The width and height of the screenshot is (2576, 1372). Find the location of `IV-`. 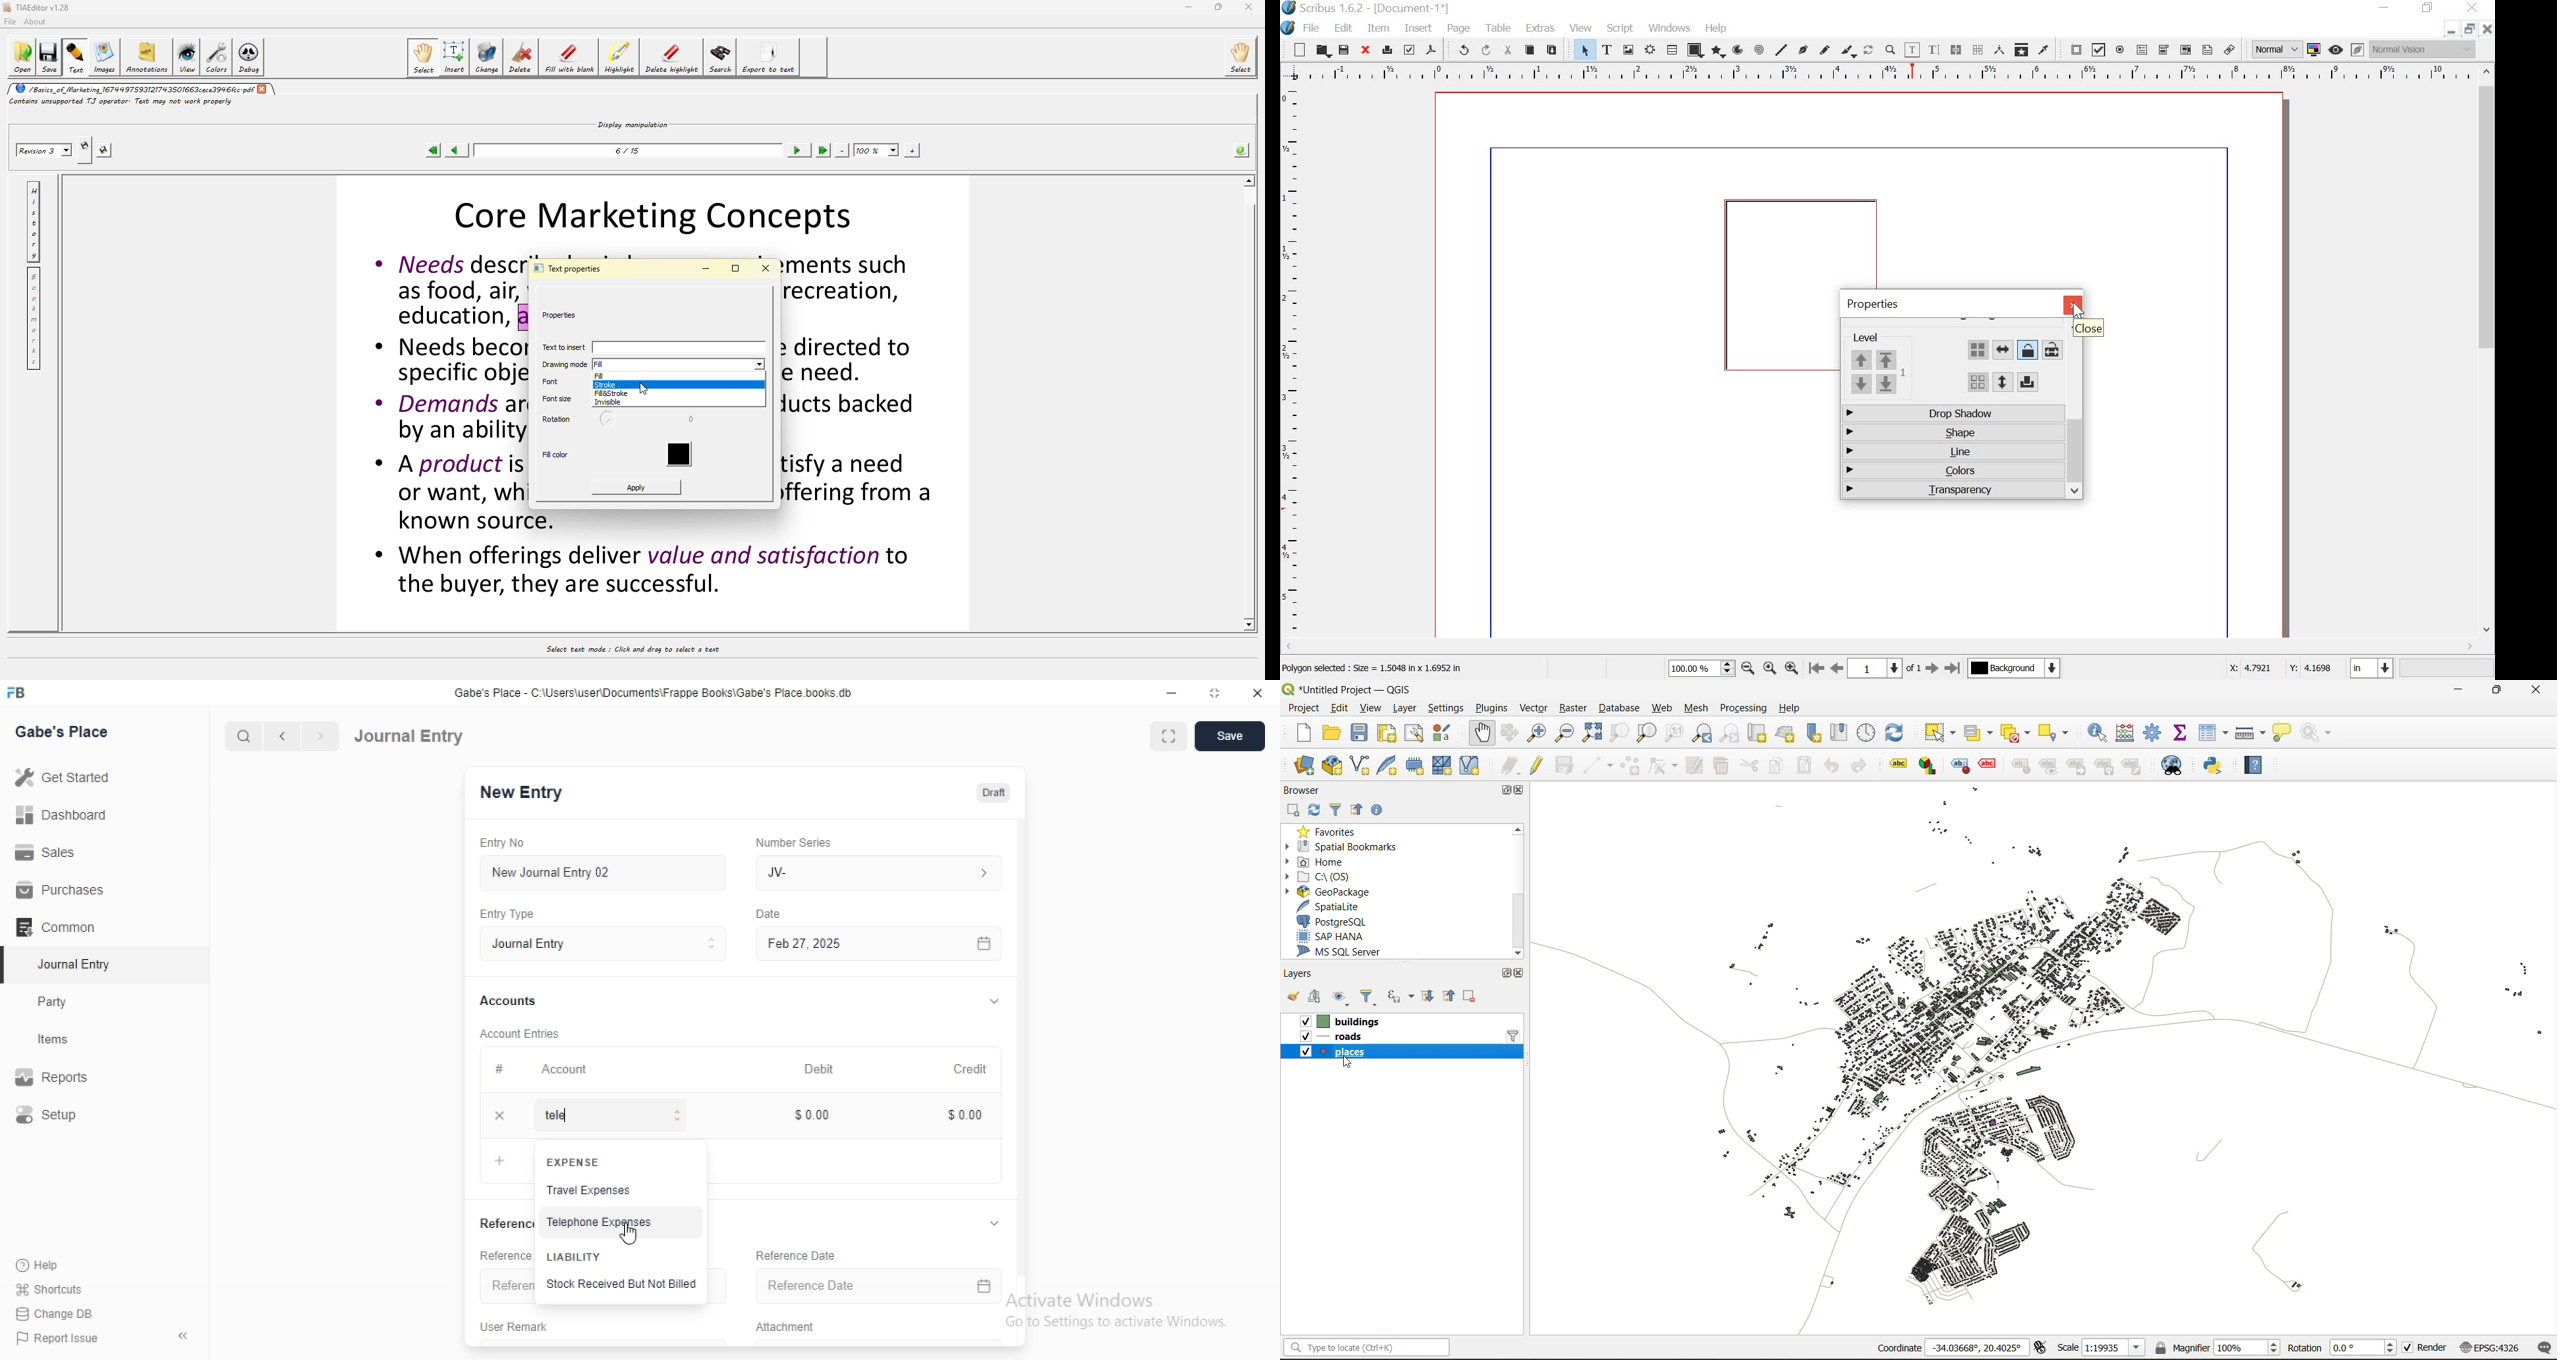

IV- is located at coordinates (877, 872).